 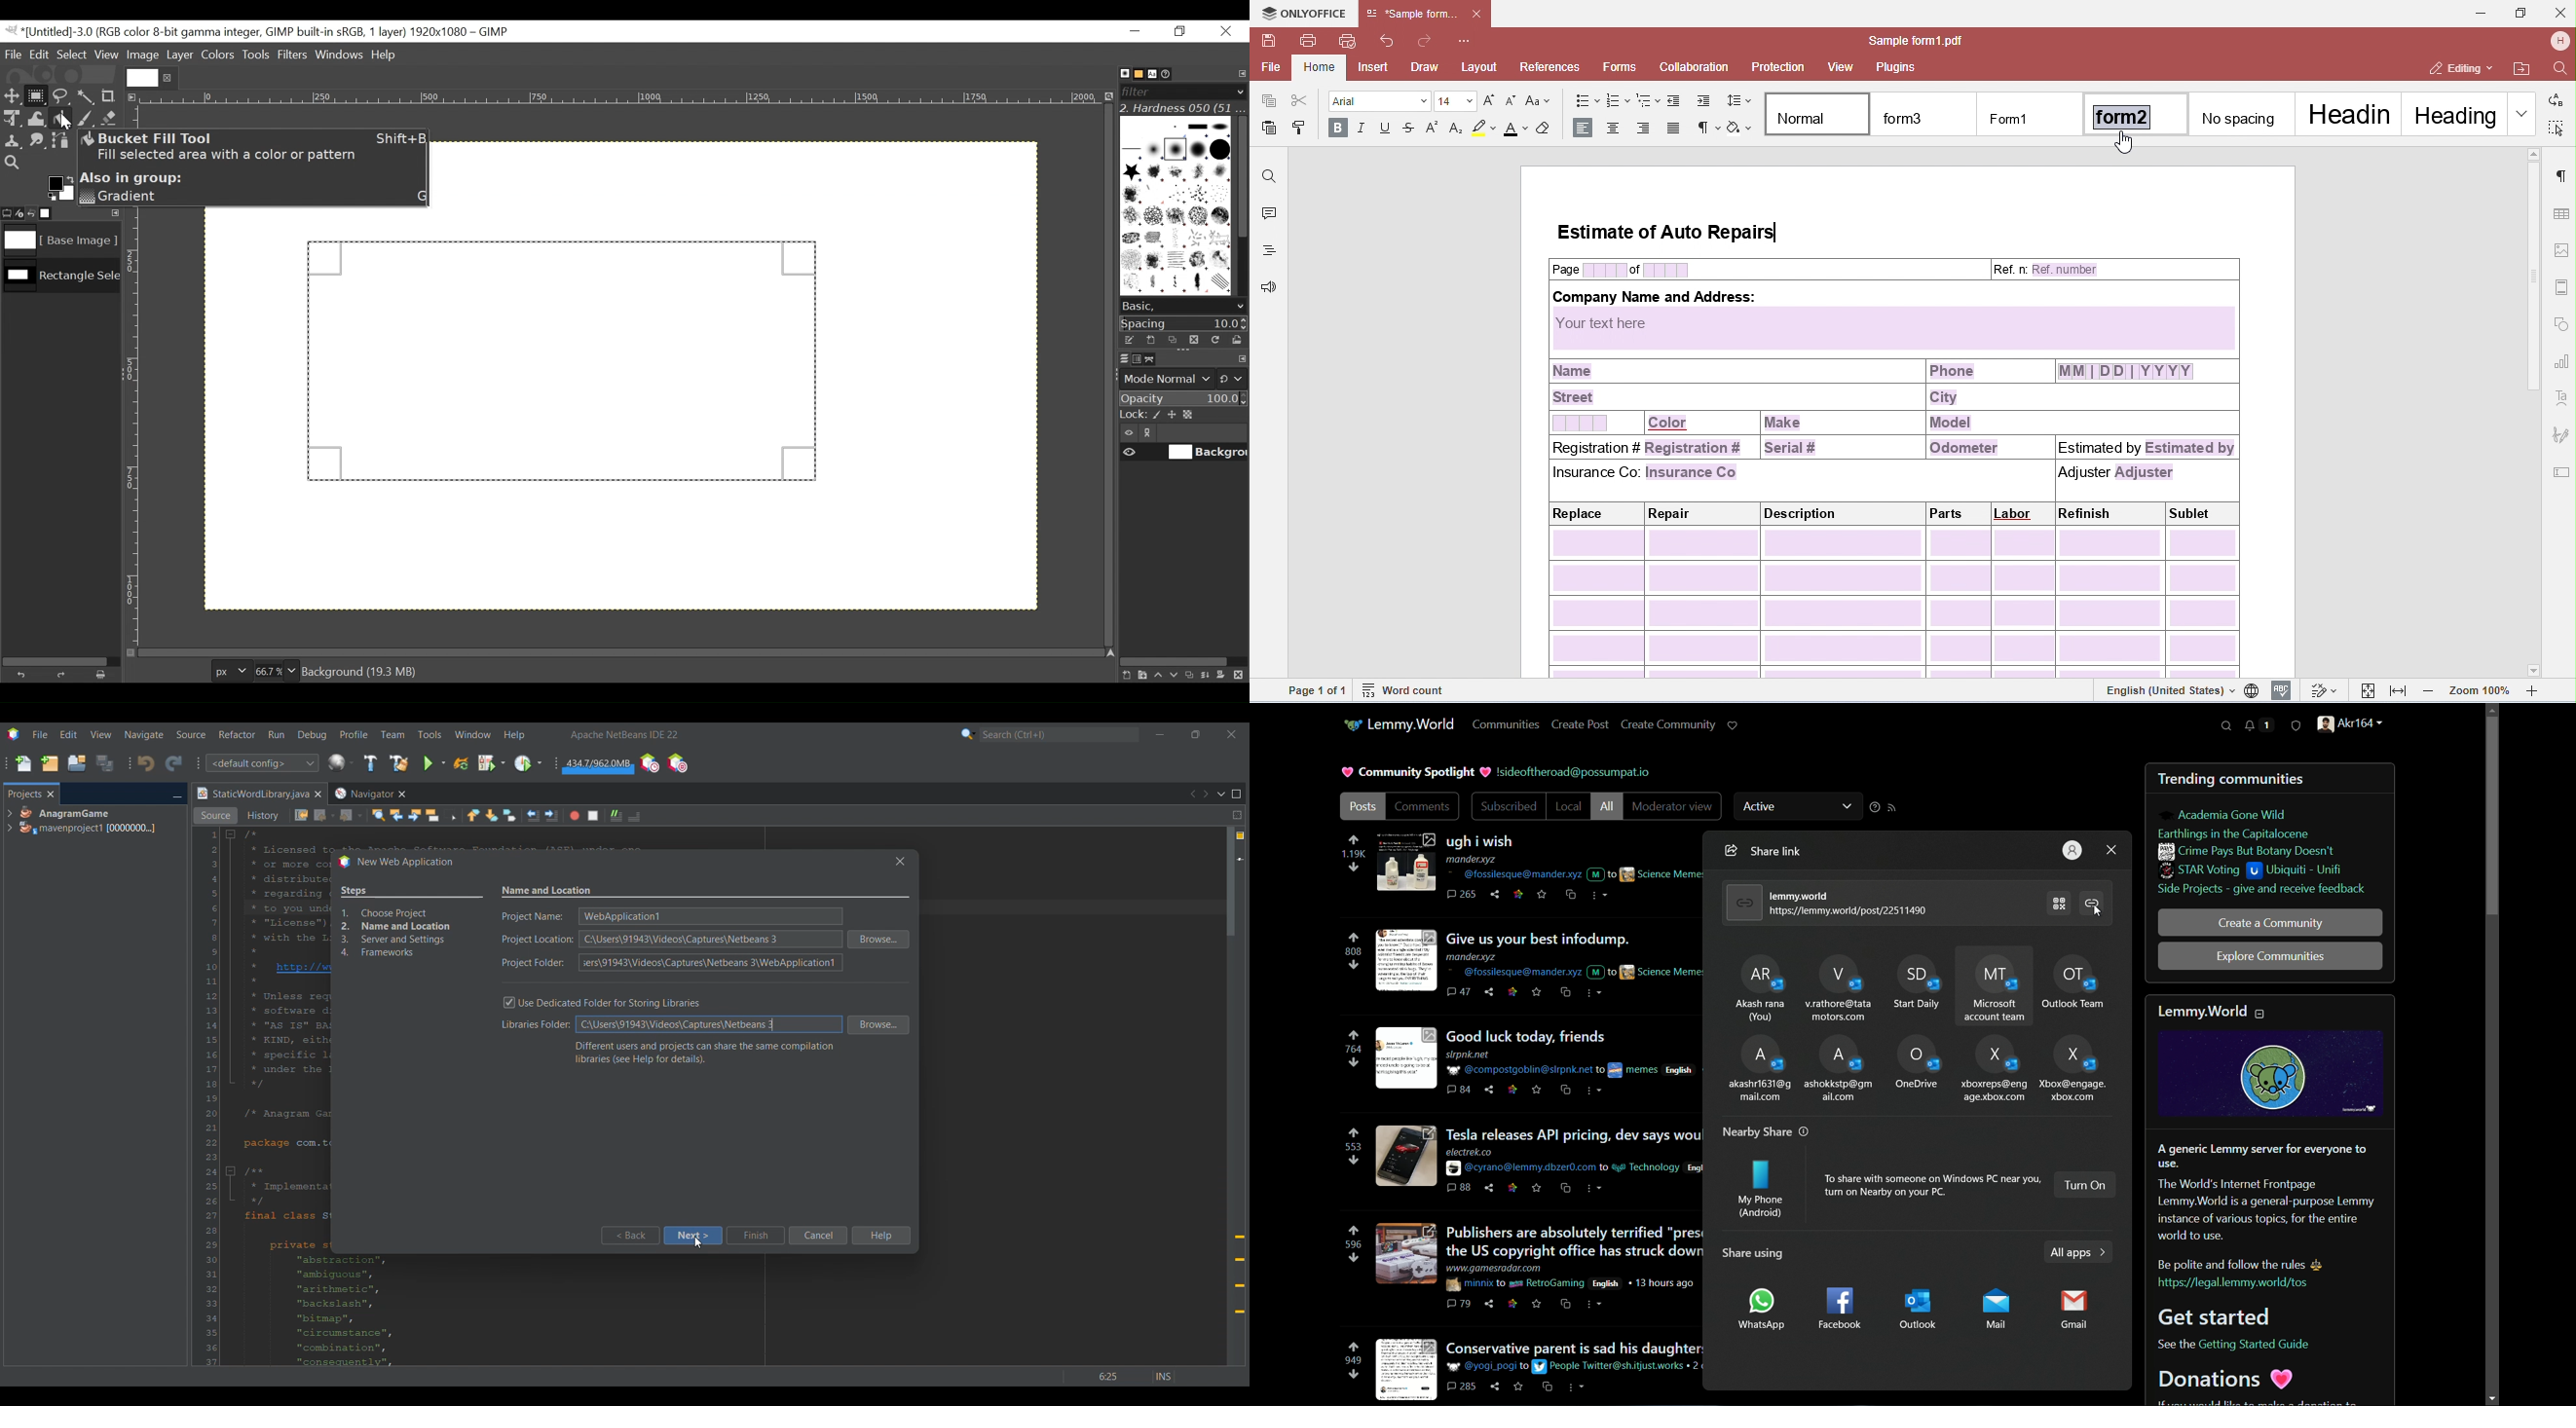 What do you see at coordinates (88, 95) in the screenshot?
I see `Select by color tool` at bounding box center [88, 95].